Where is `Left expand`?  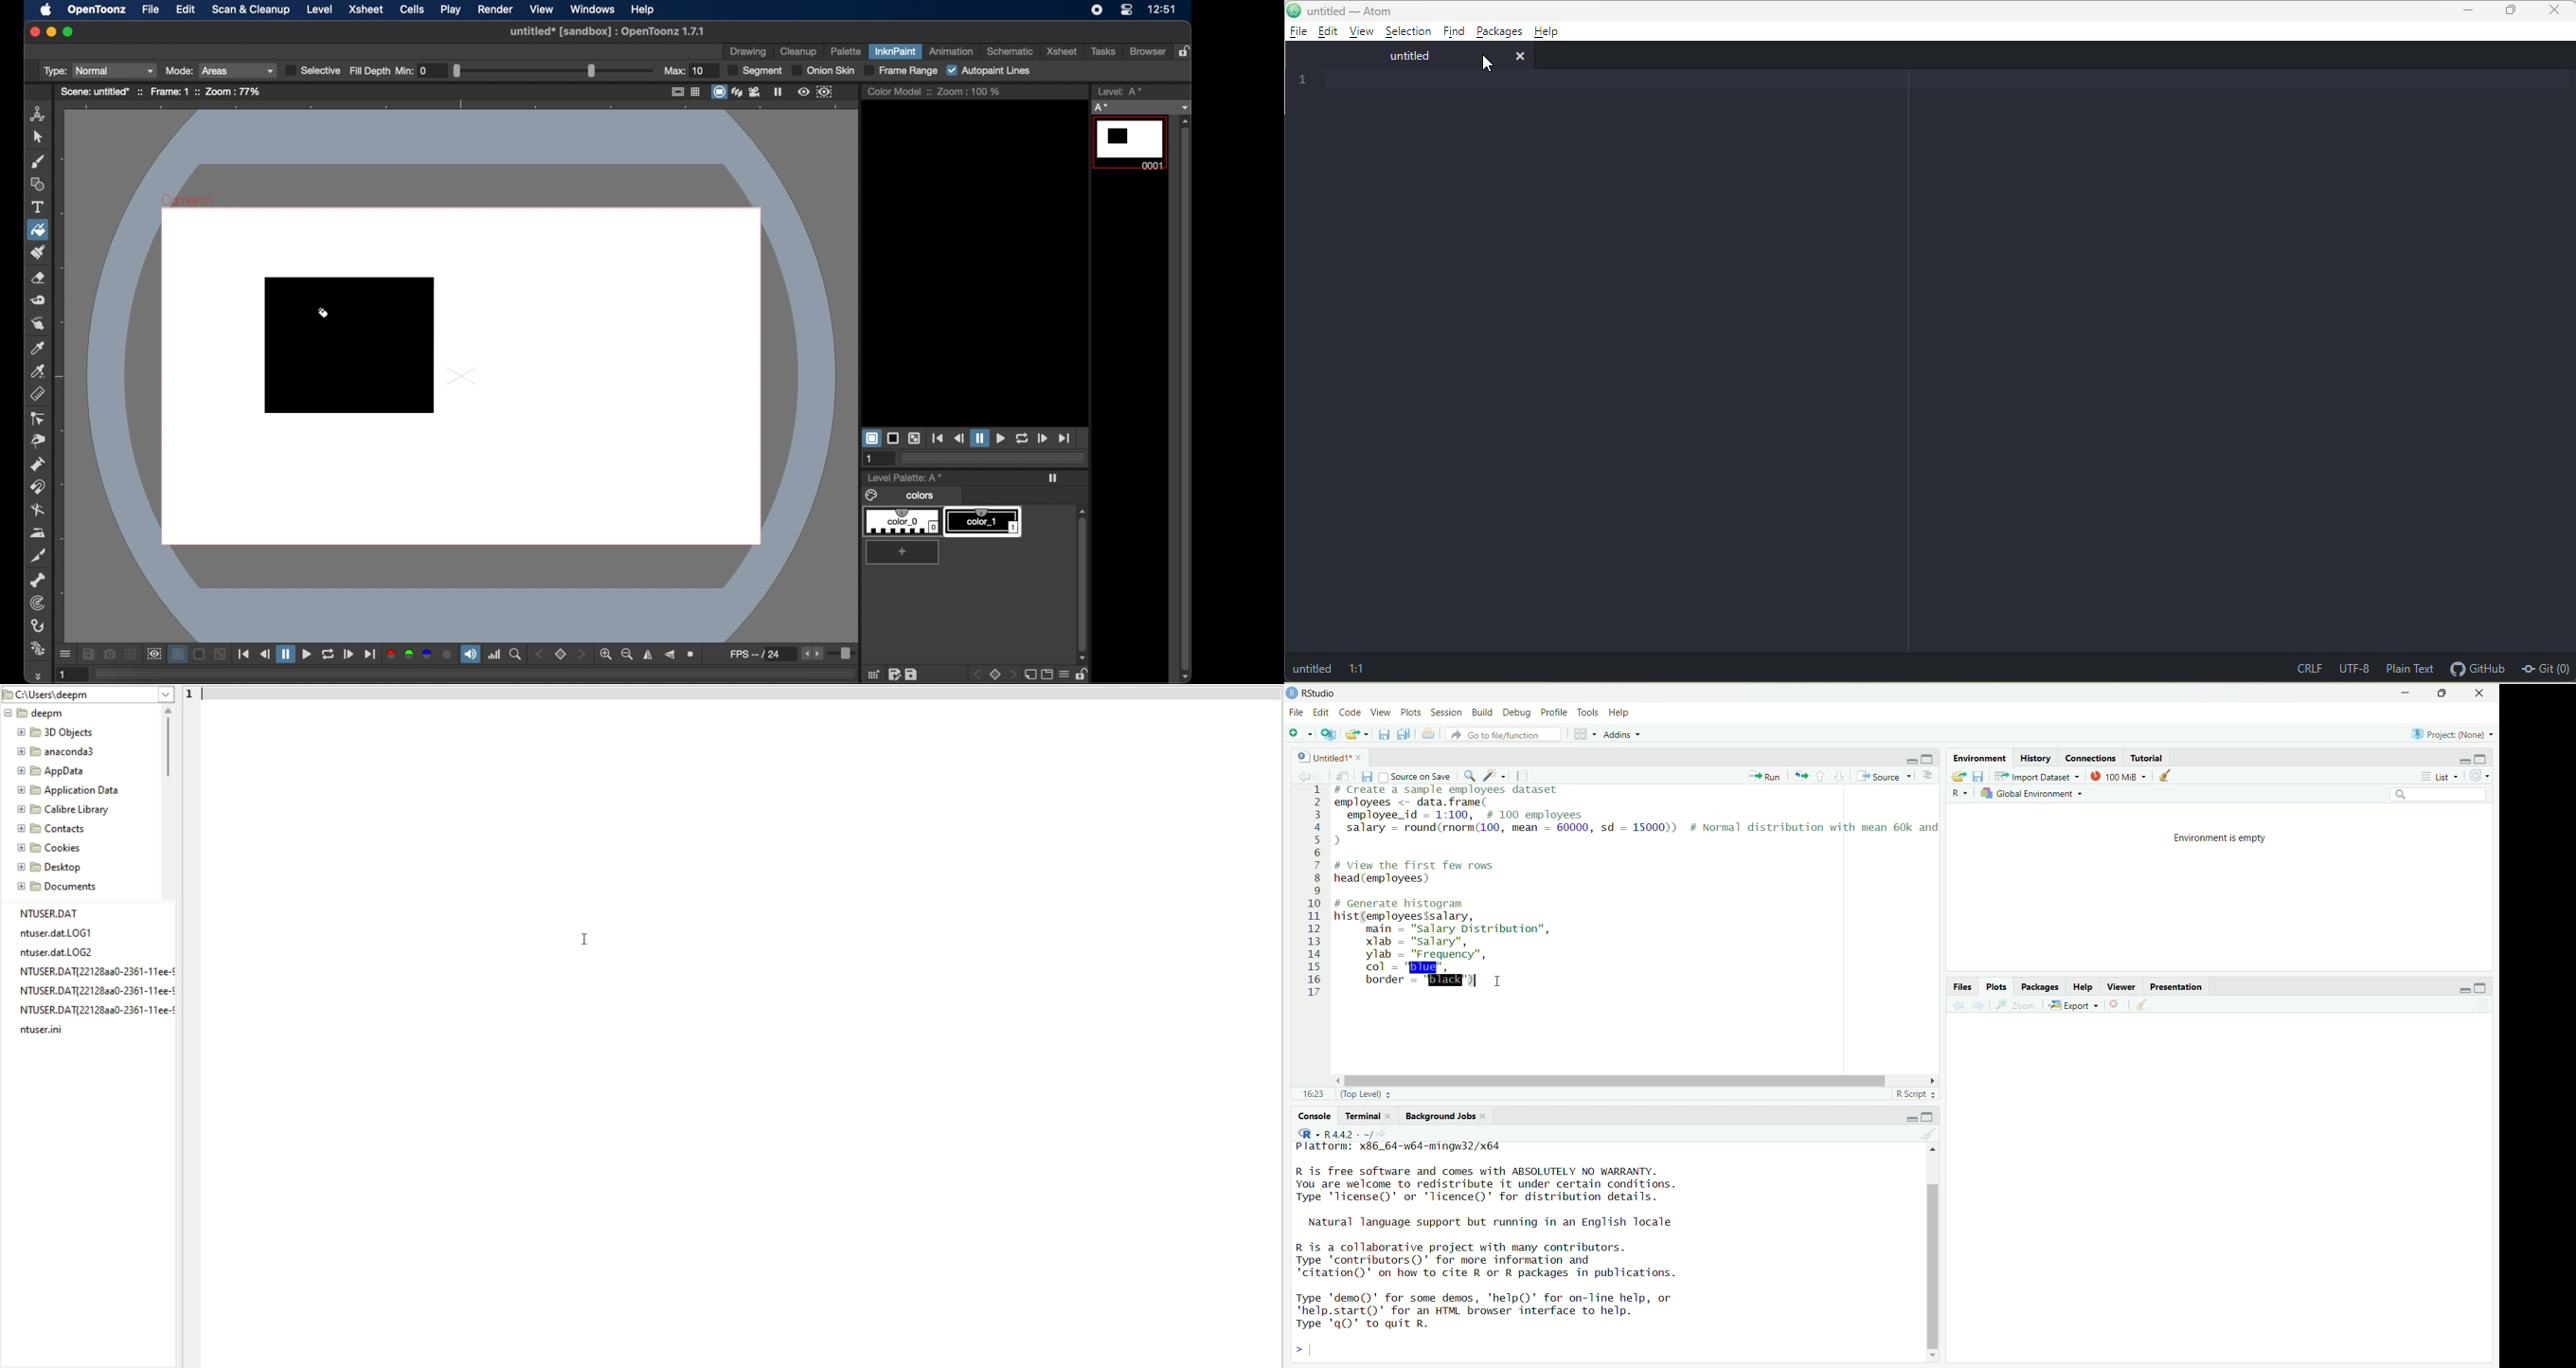 Left expand is located at coordinates (1299, 1349).